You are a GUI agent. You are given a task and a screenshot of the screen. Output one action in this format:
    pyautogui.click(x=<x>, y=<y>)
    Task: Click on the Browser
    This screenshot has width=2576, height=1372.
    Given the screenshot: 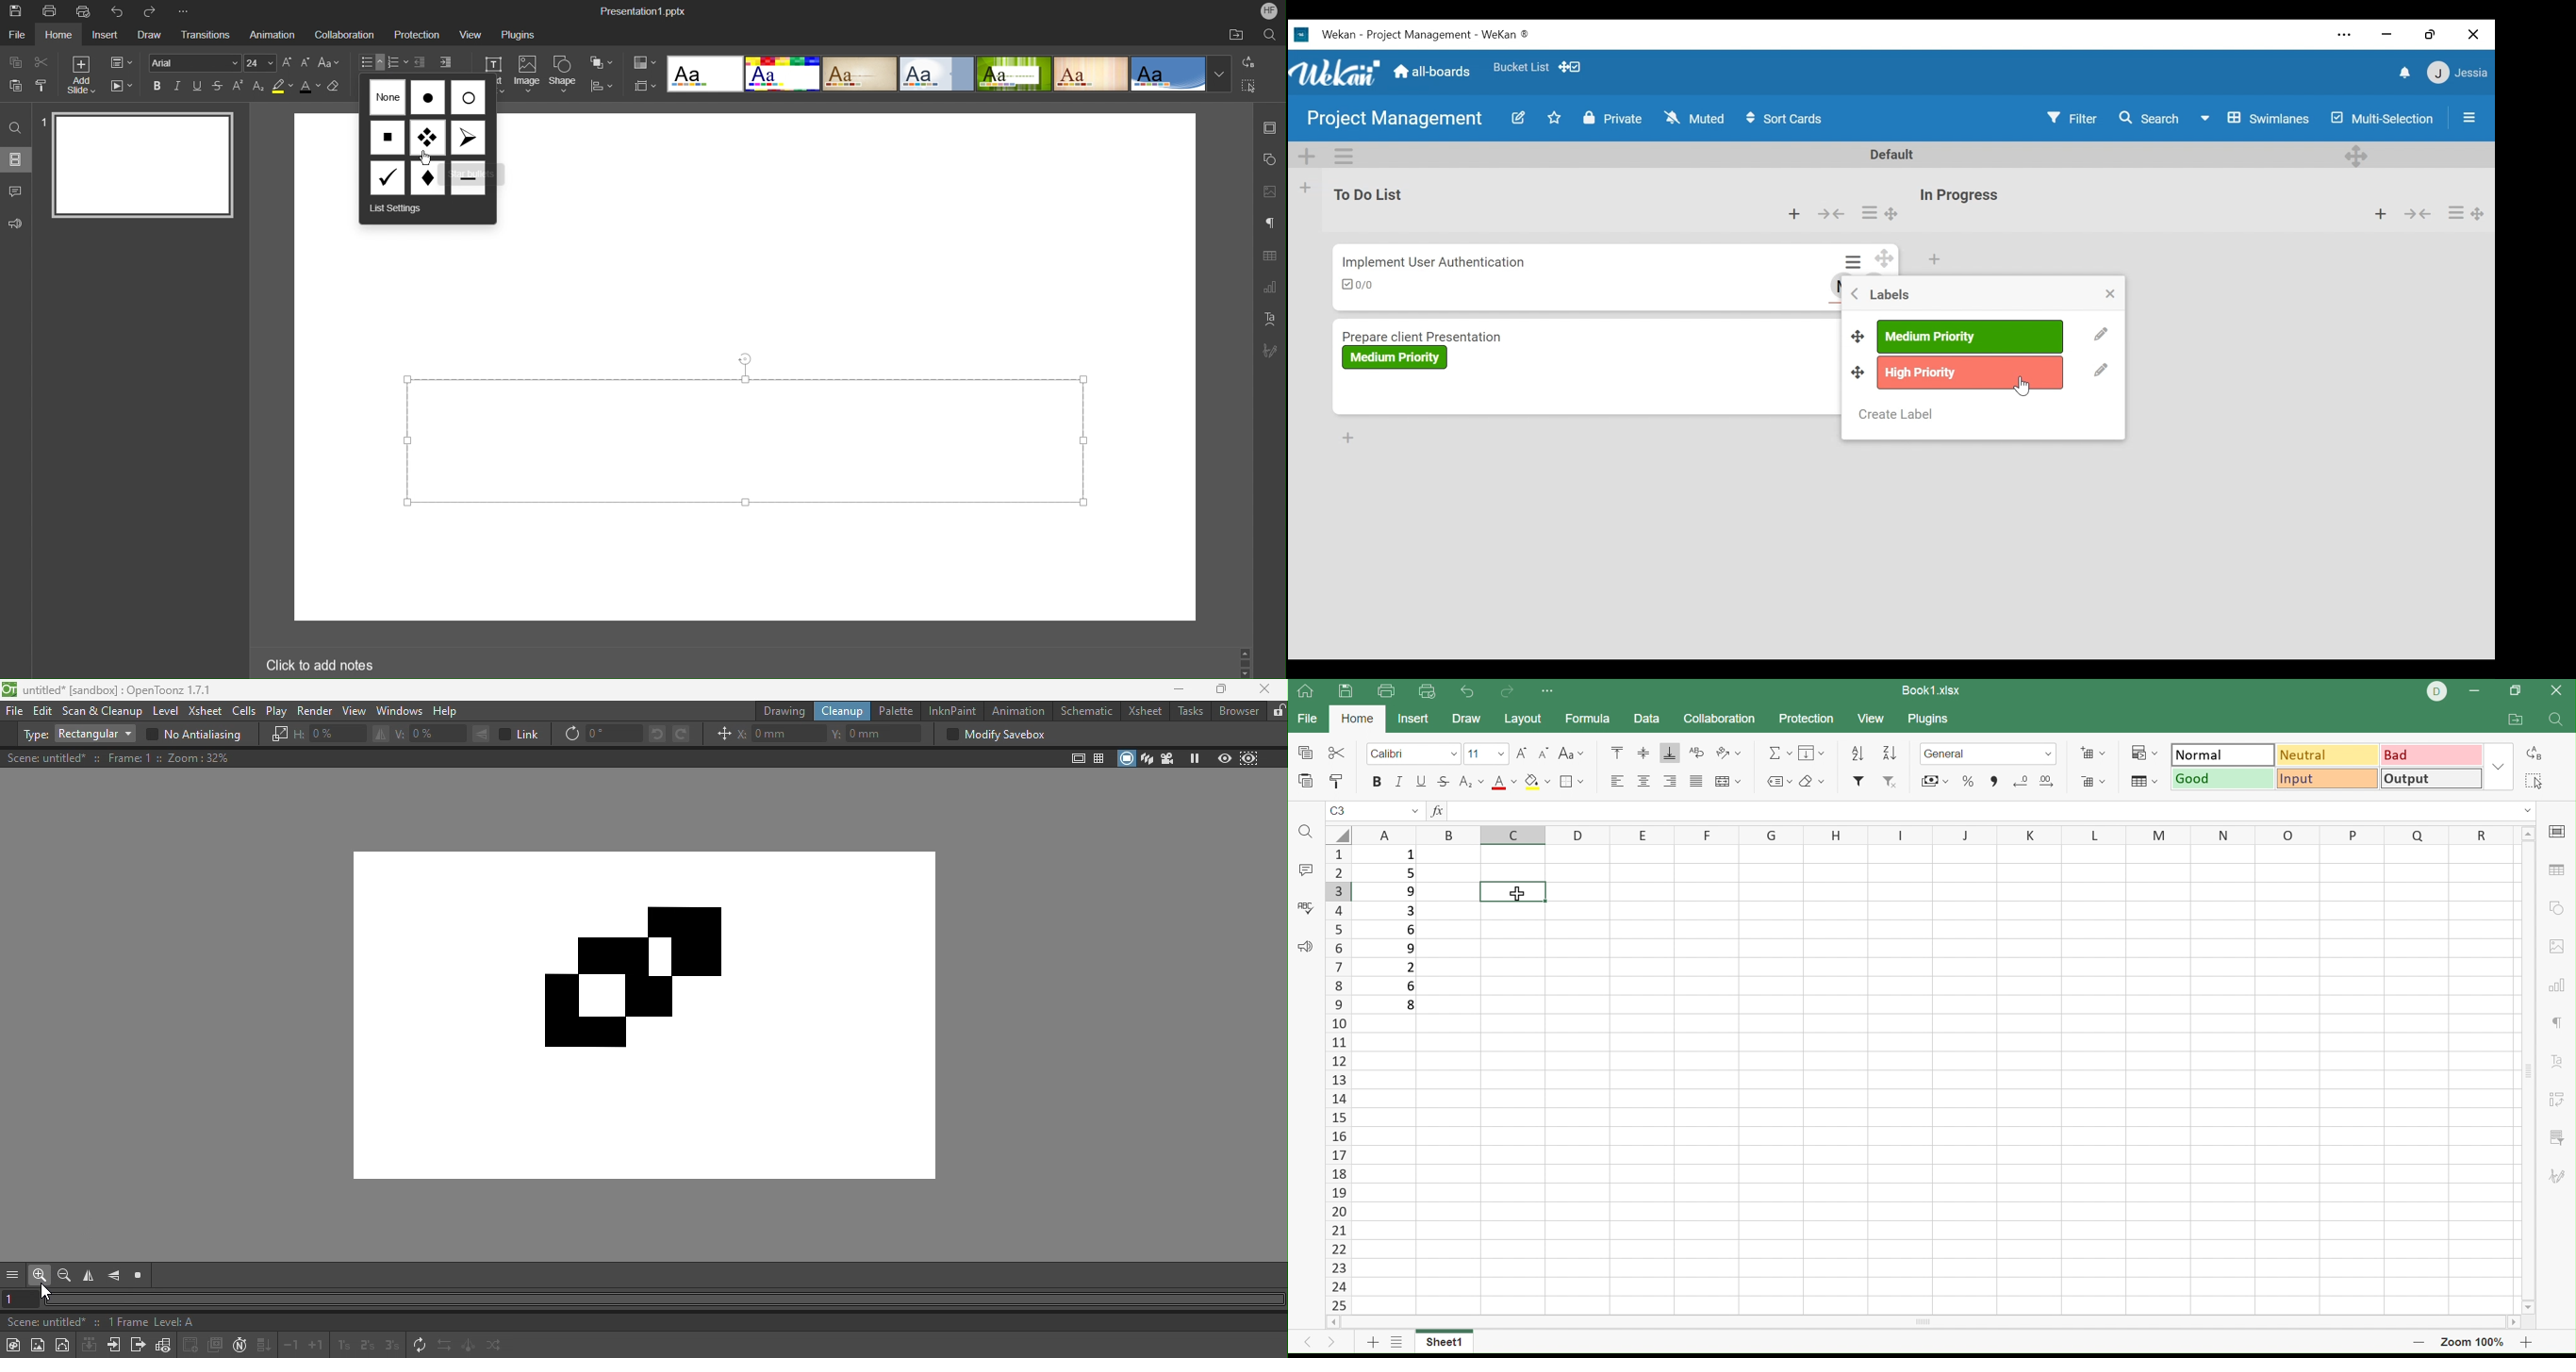 What is the action you would take?
    pyautogui.click(x=1240, y=712)
    